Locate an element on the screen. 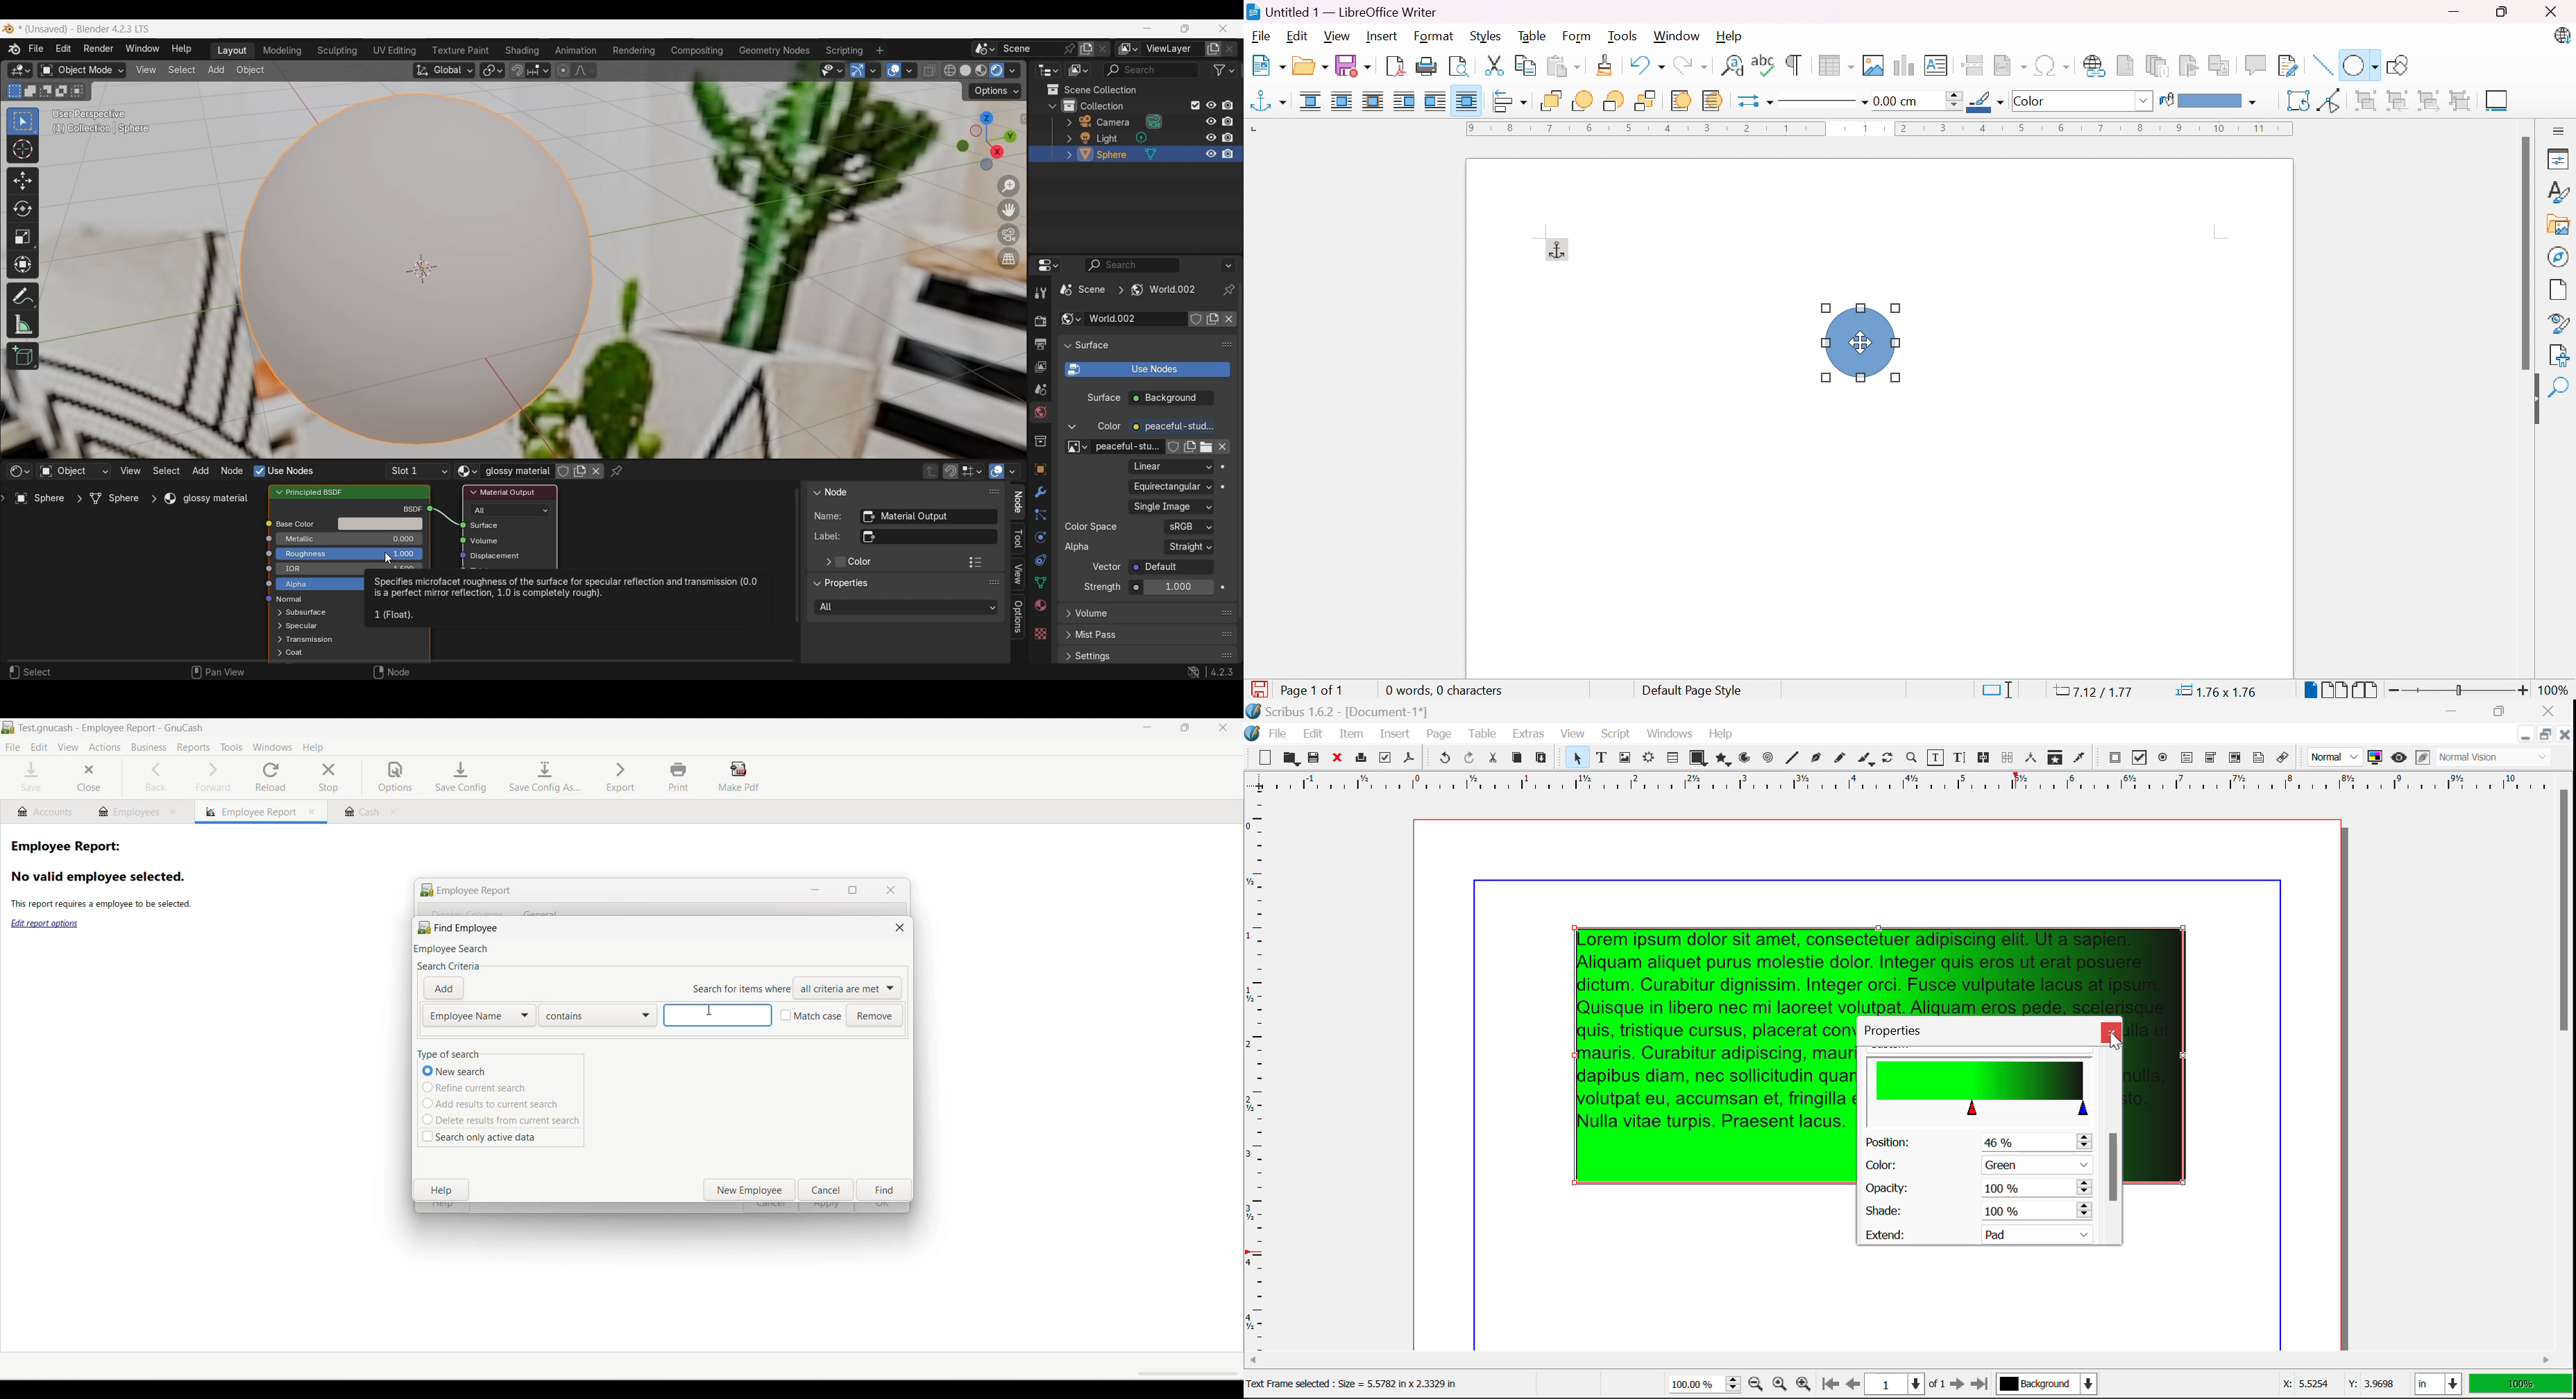  Representation of alpha in the image is located at coordinates (1189, 547).